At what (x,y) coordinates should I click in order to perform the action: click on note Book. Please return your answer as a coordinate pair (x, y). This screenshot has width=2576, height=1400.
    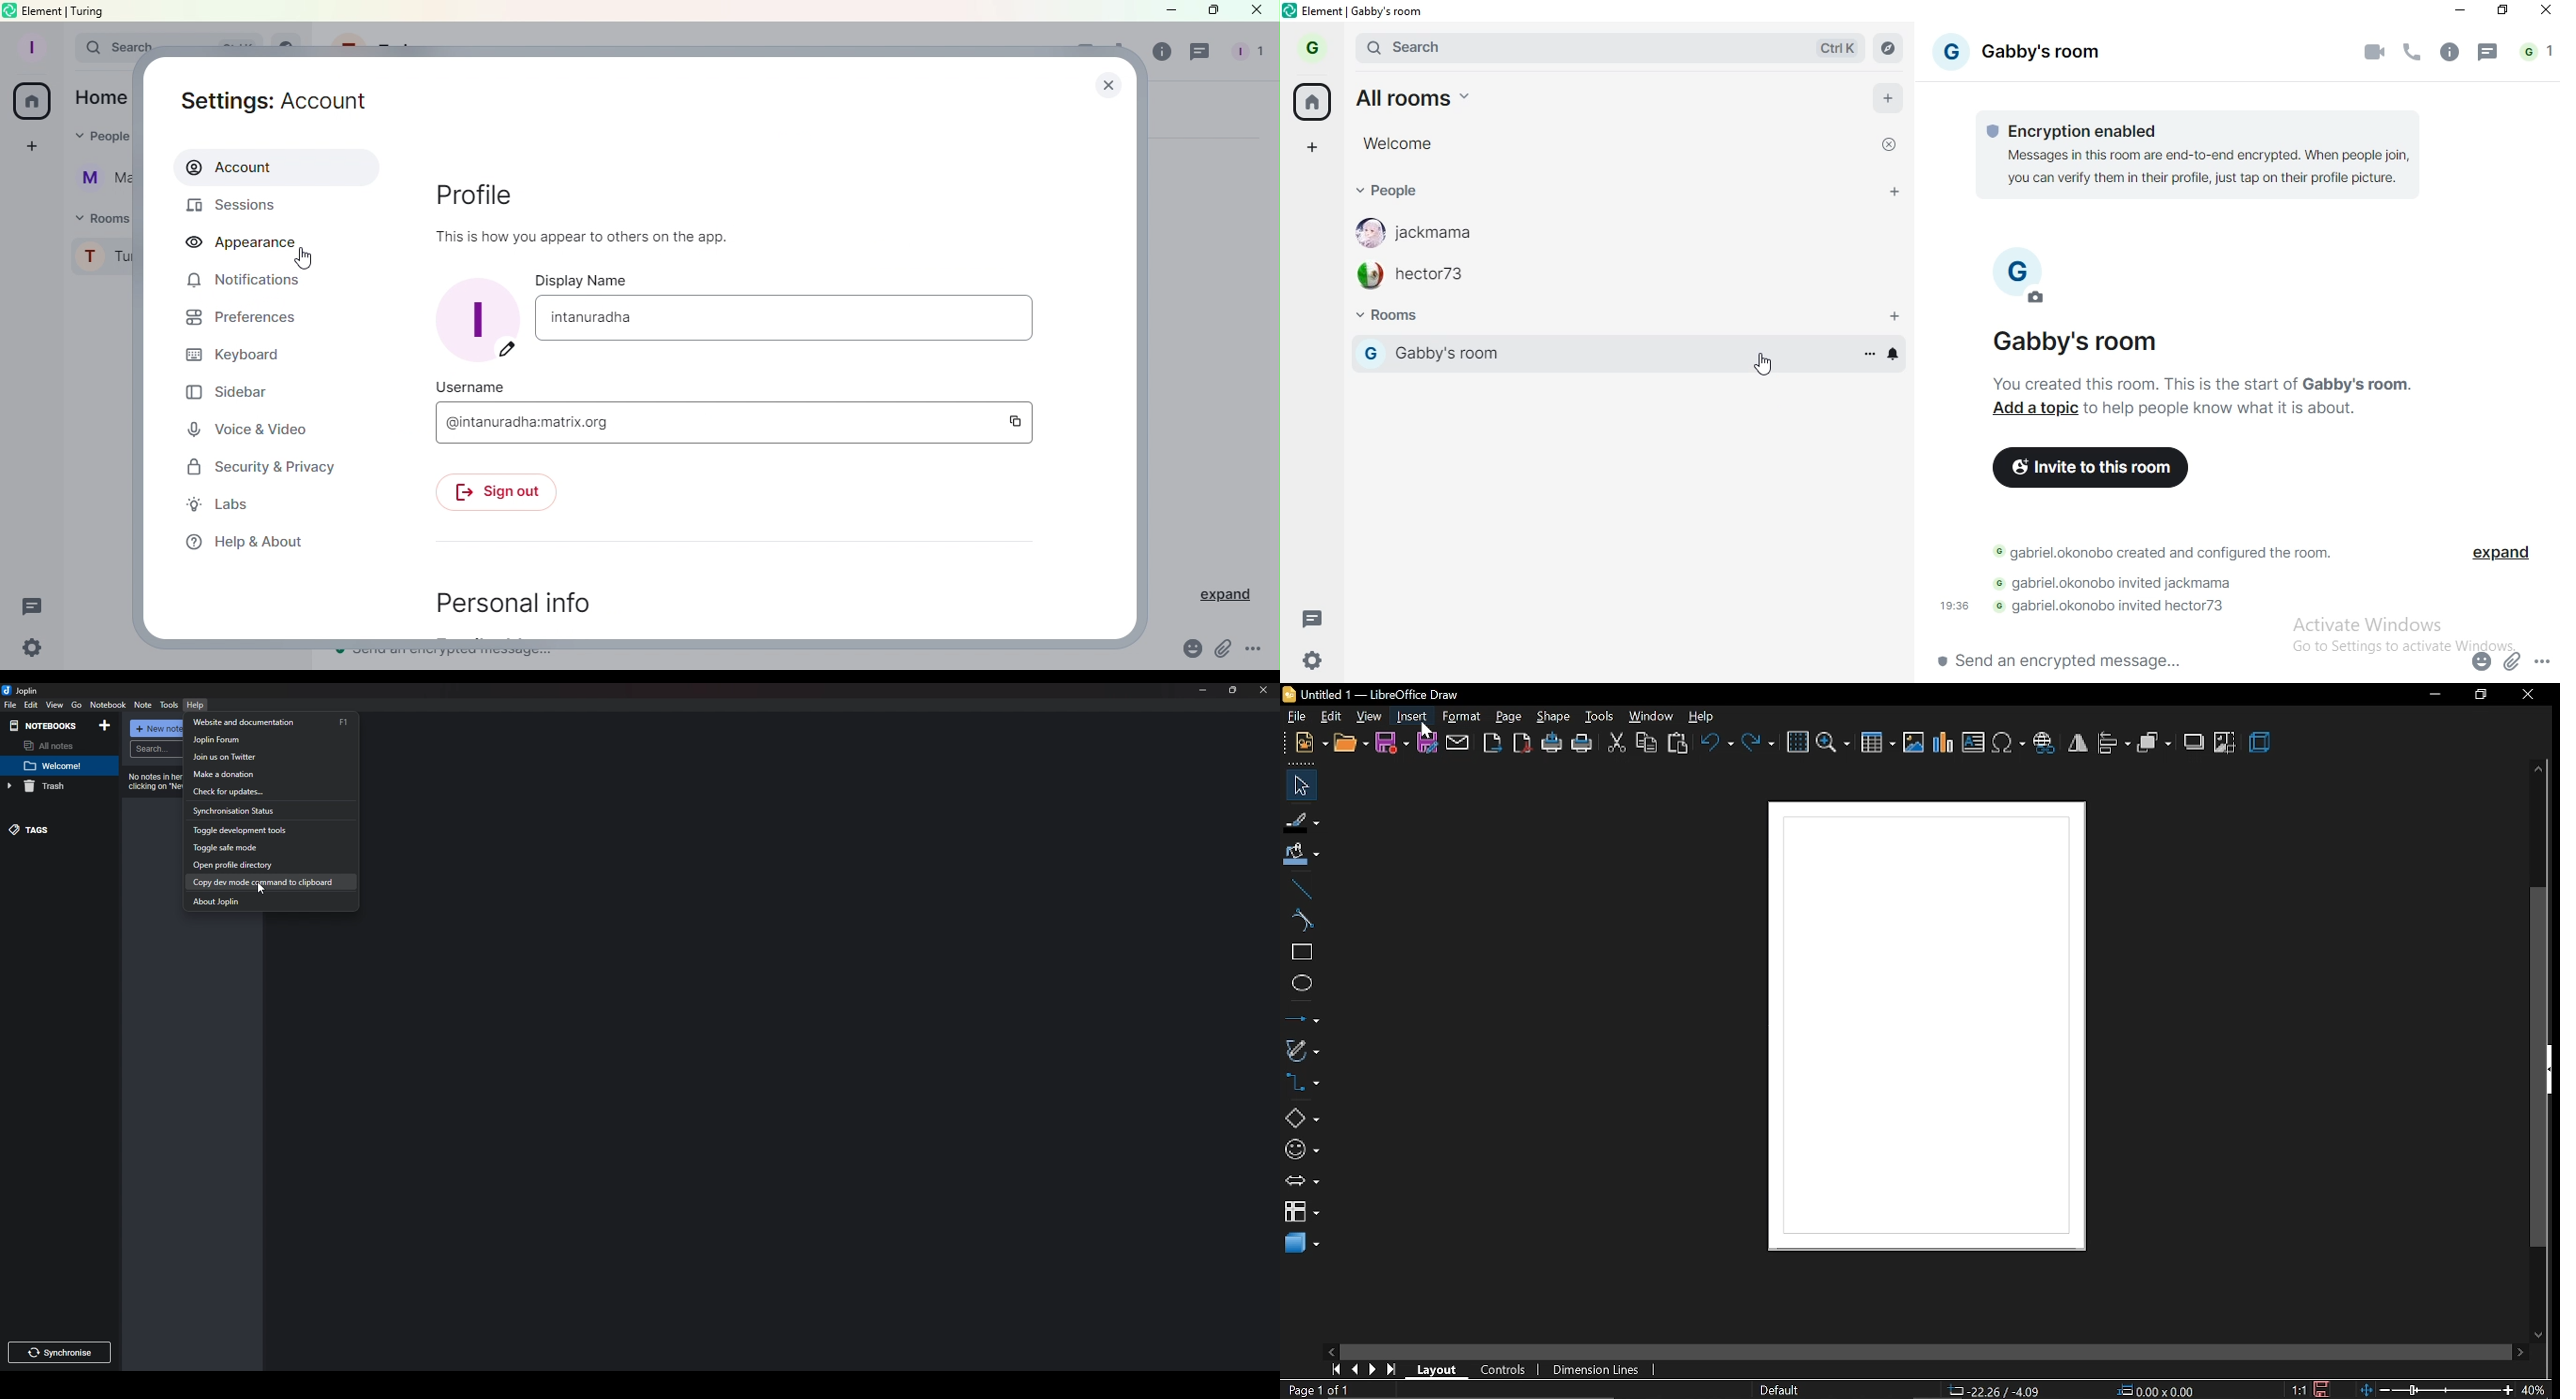
    Looking at the image, I should click on (107, 705).